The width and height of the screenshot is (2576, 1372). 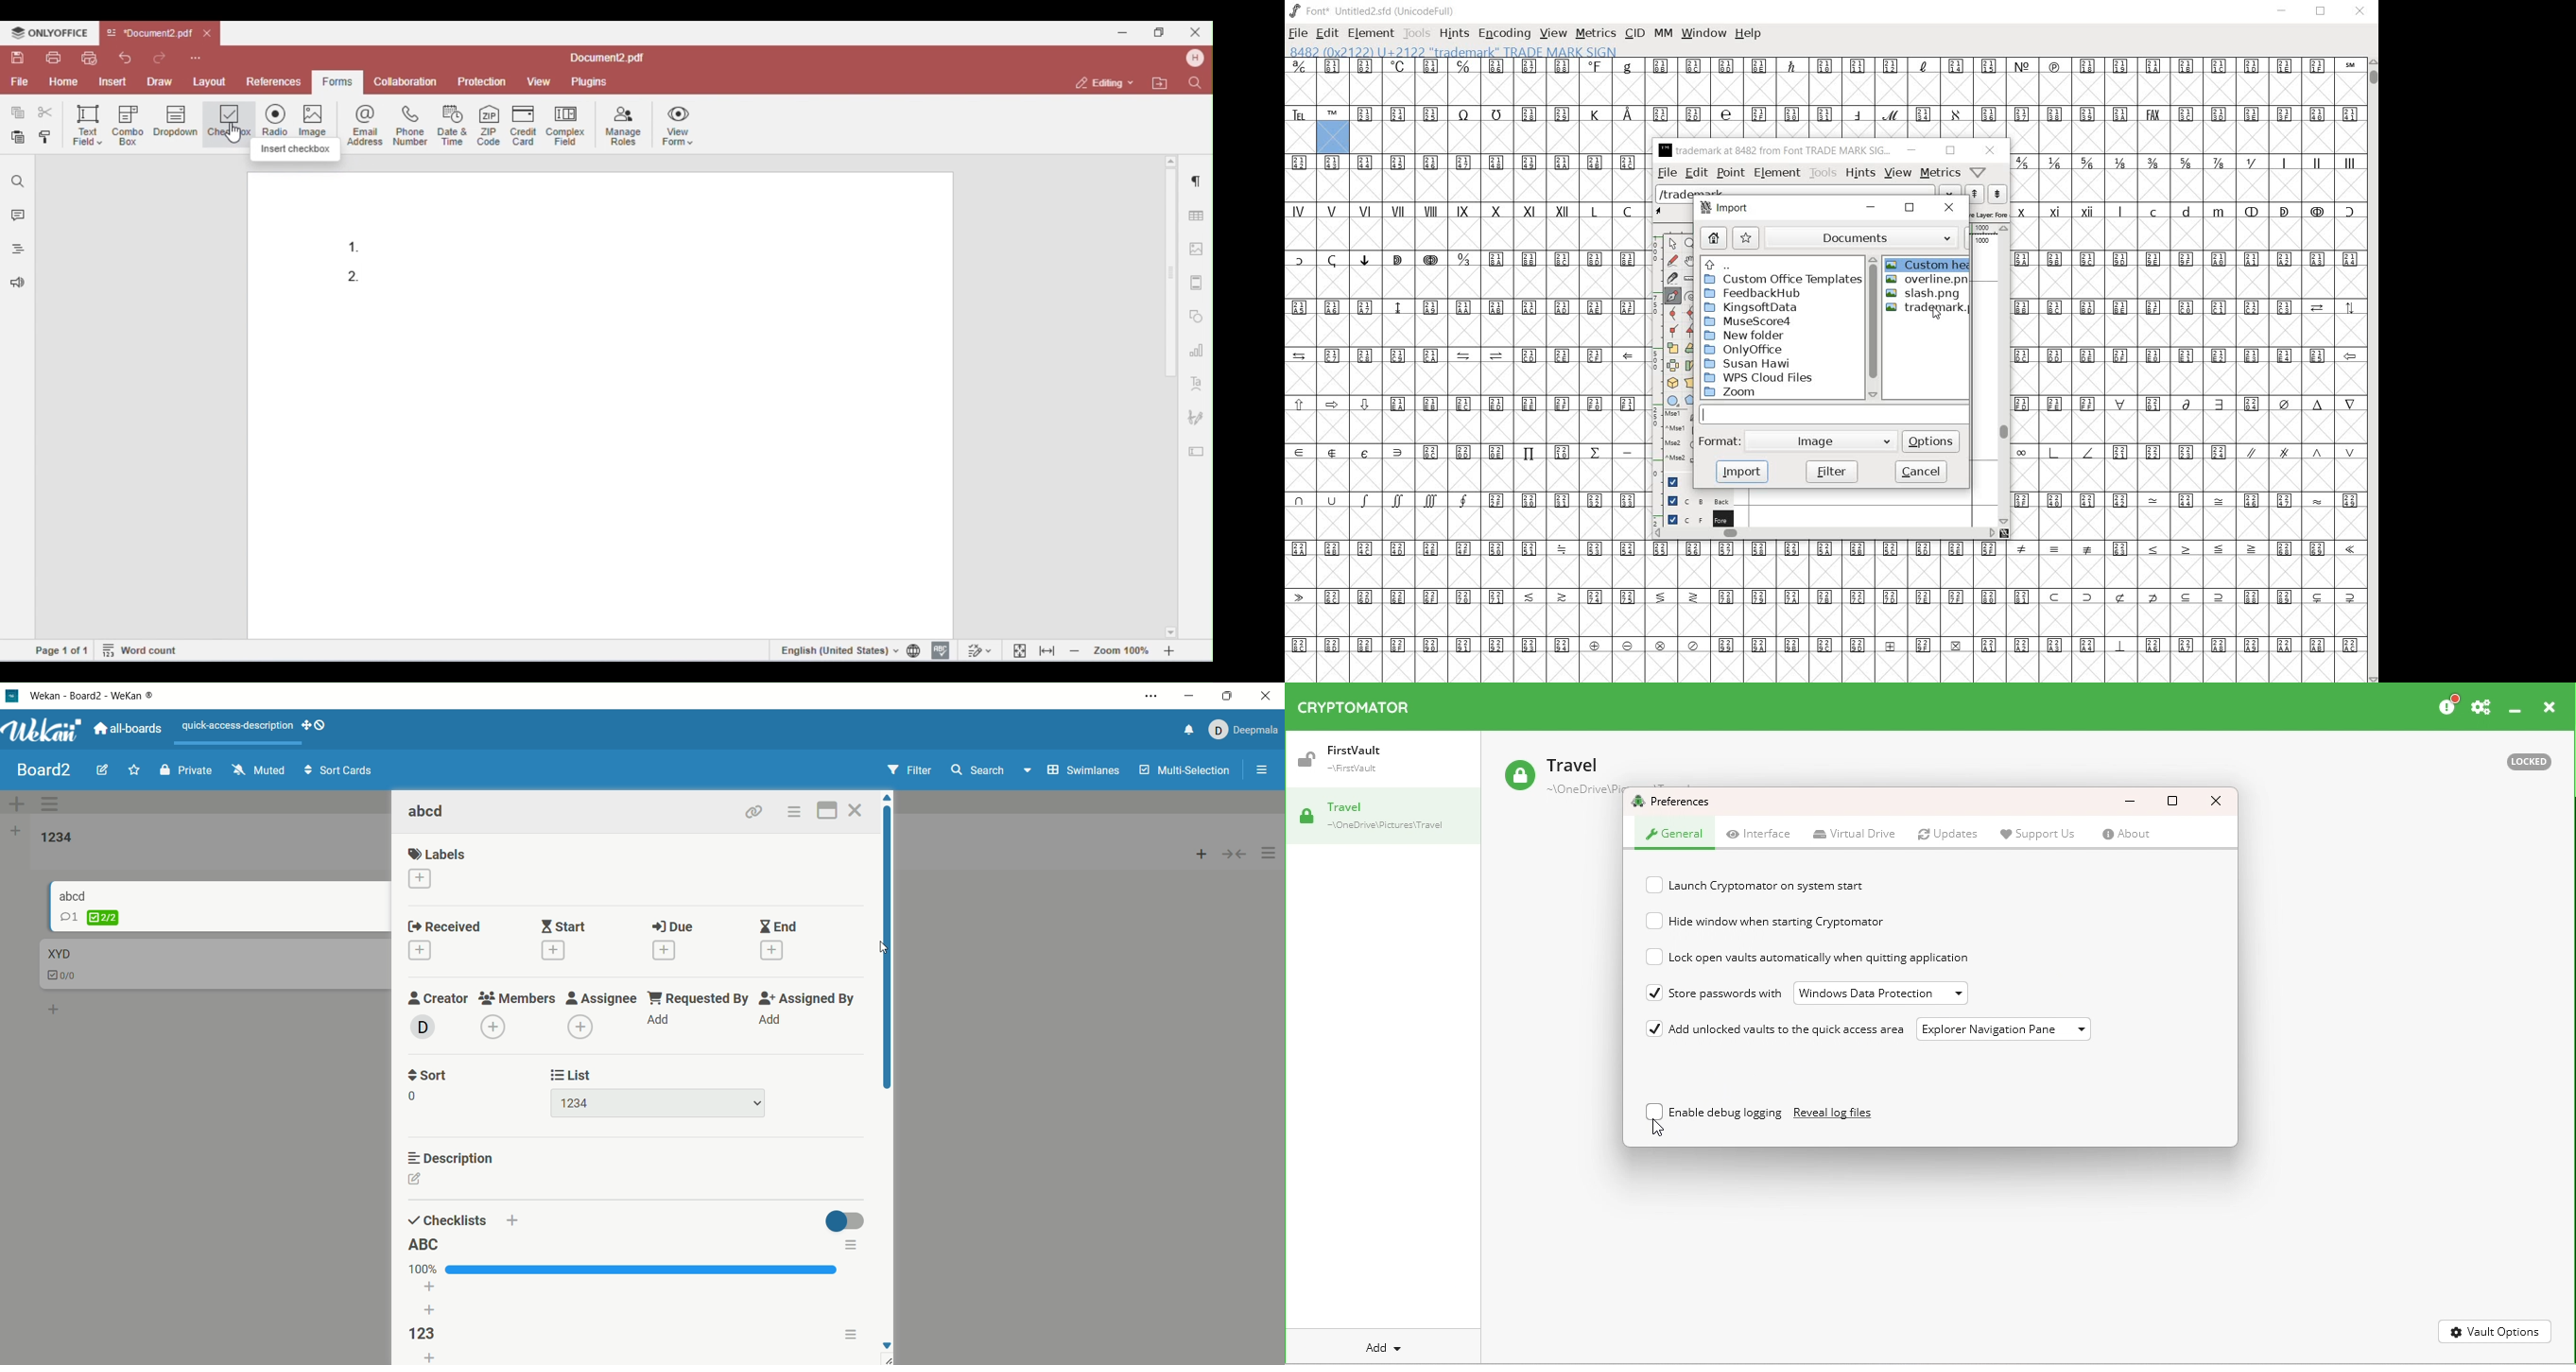 What do you see at coordinates (427, 1074) in the screenshot?
I see `sort` at bounding box center [427, 1074].